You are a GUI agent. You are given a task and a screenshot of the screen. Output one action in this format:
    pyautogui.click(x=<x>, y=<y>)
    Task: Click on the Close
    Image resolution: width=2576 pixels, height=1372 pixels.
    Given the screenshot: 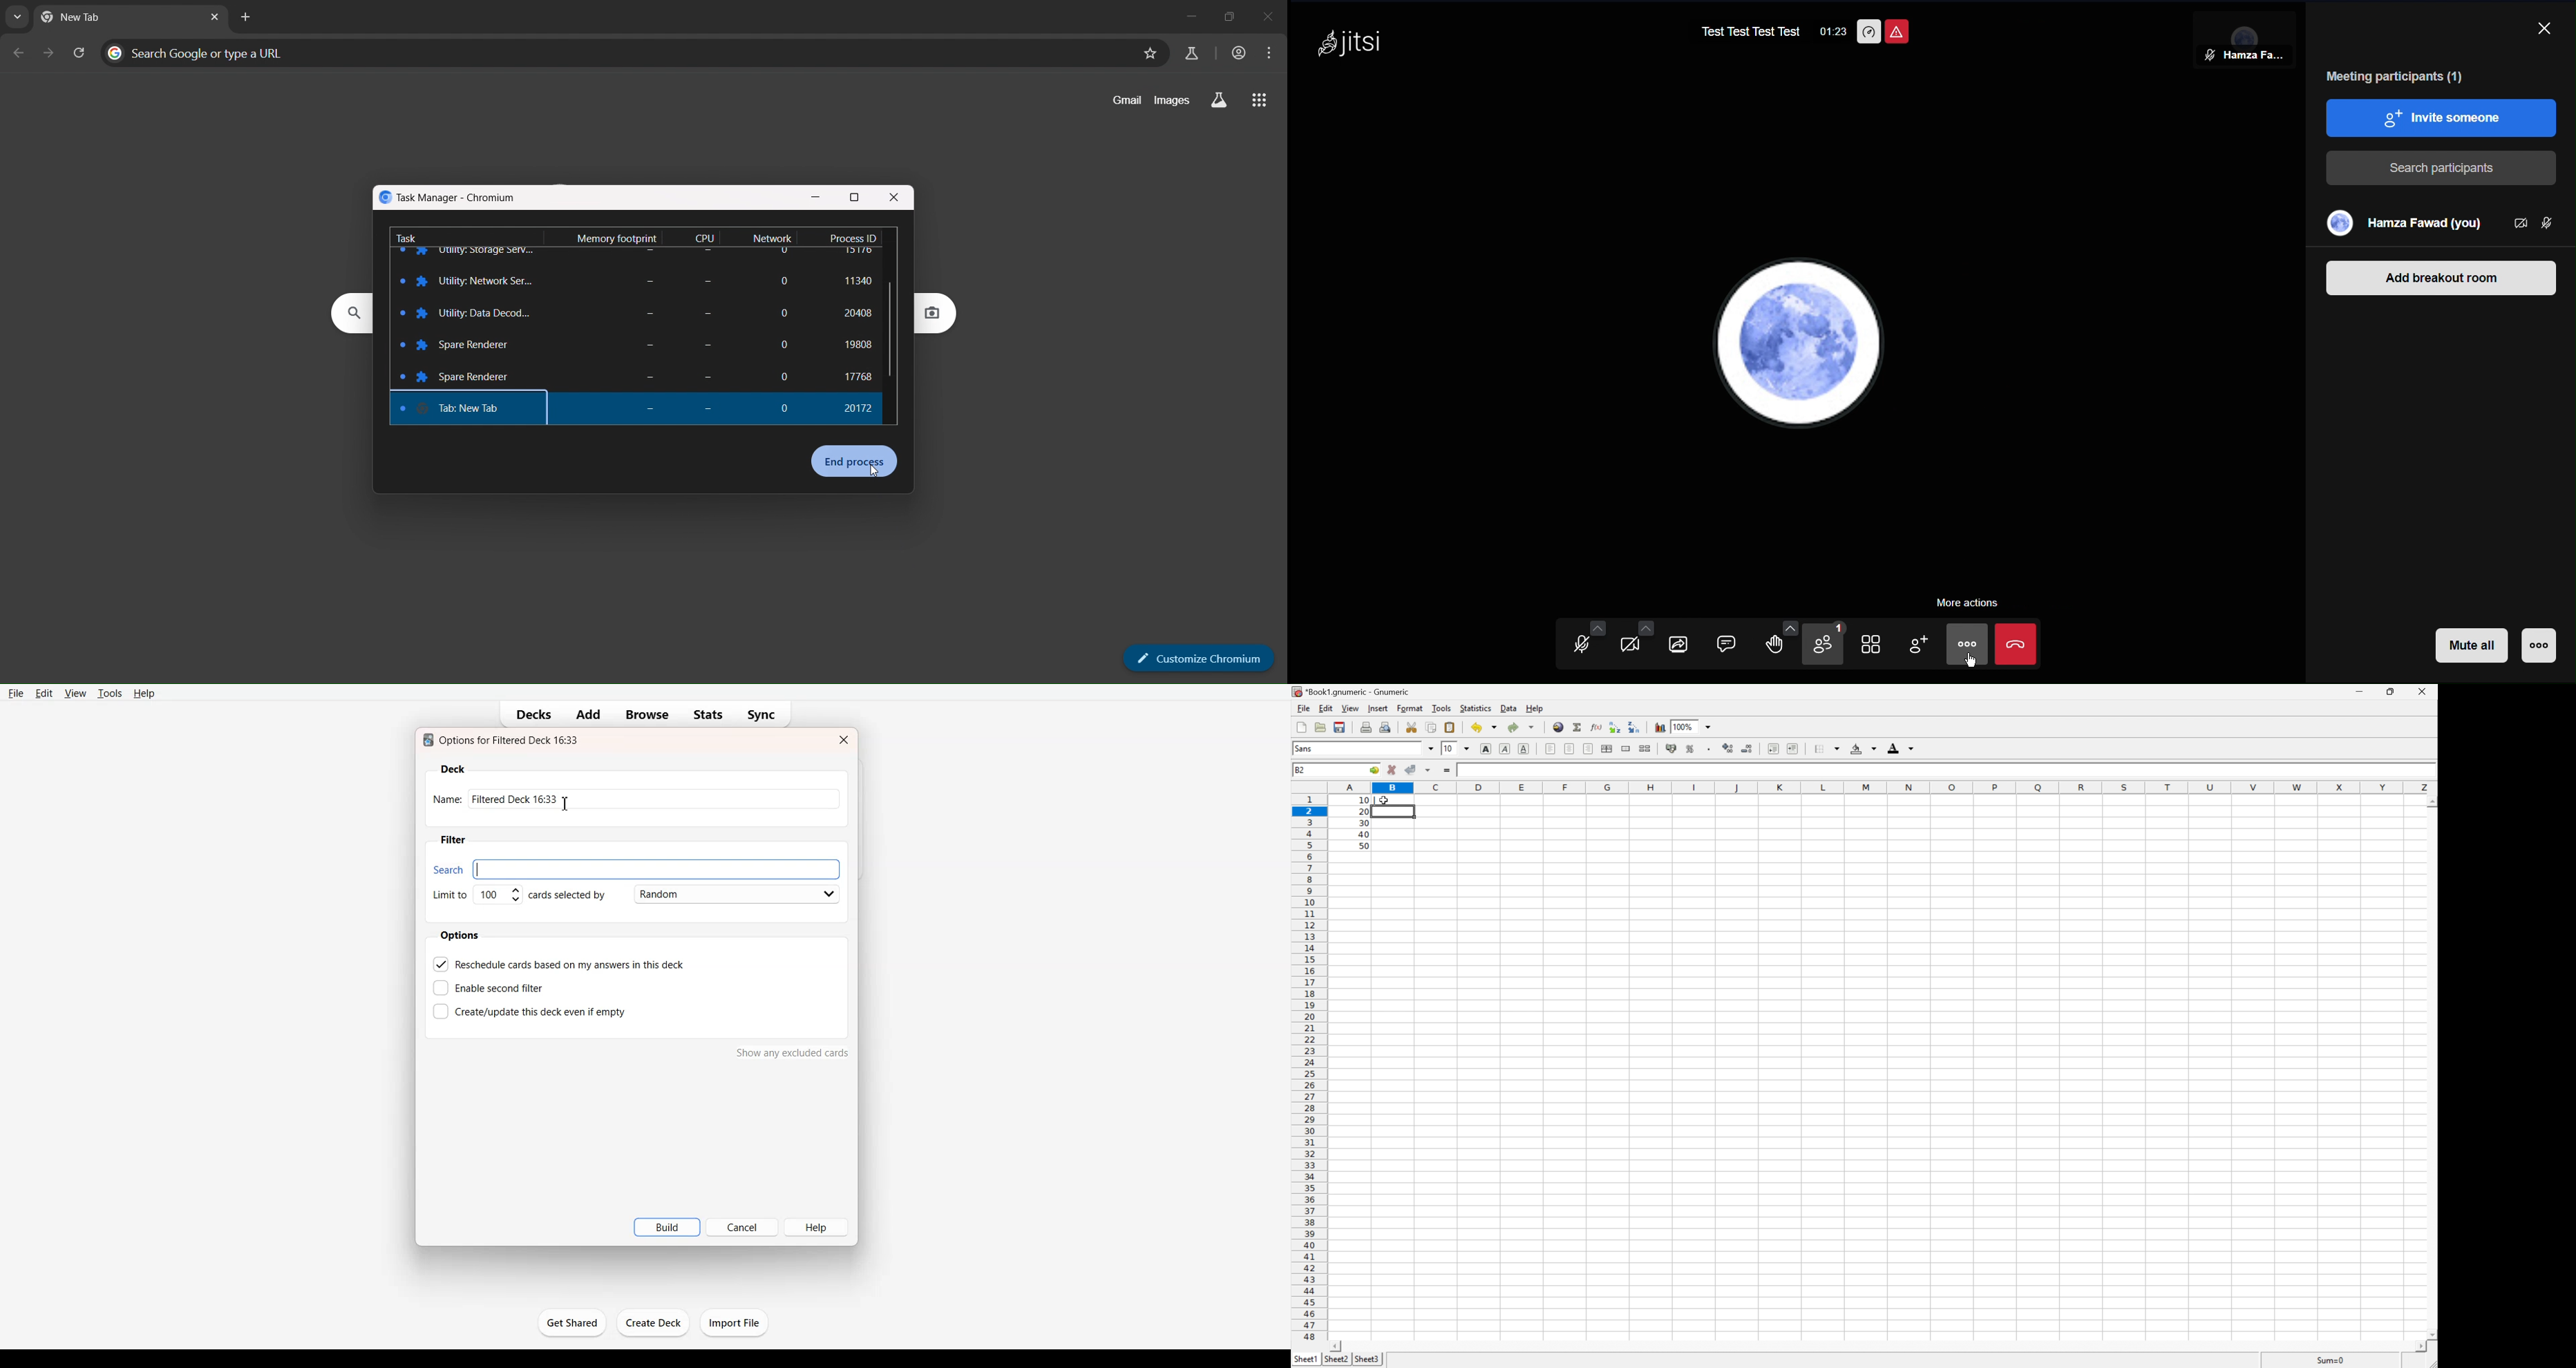 What is the action you would take?
    pyautogui.click(x=842, y=740)
    